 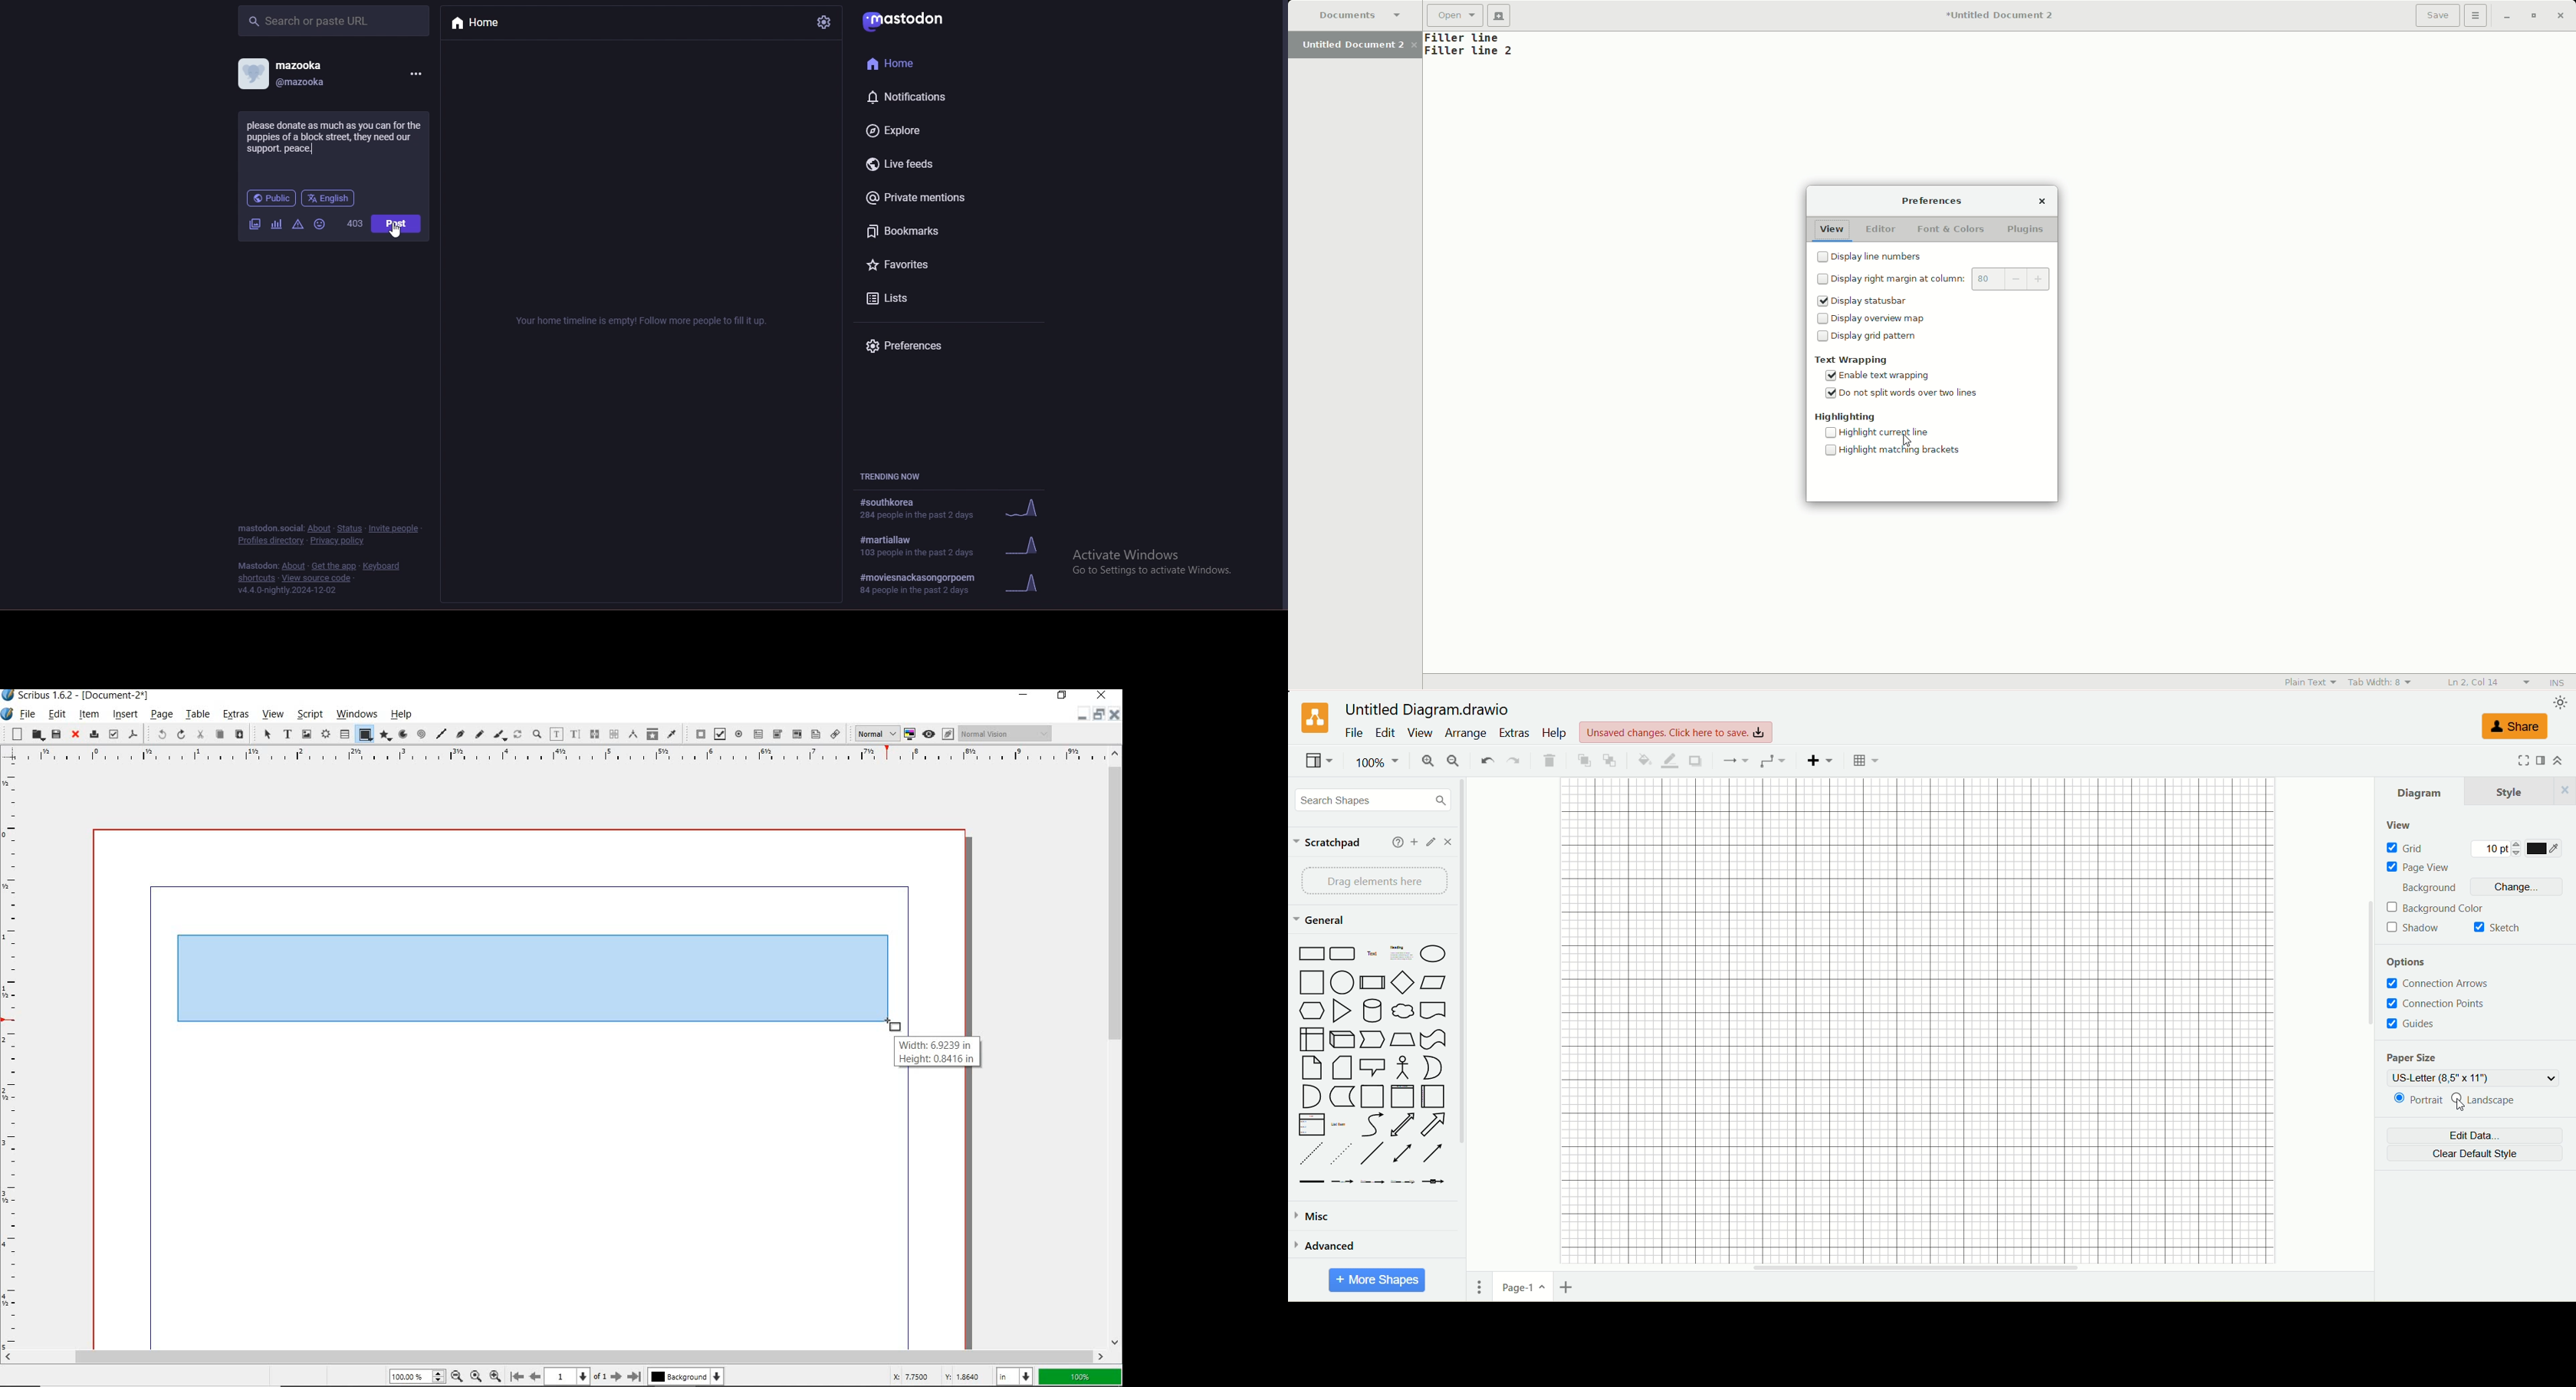 What do you see at coordinates (2514, 727) in the screenshot?
I see `share` at bounding box center [2514, 727].